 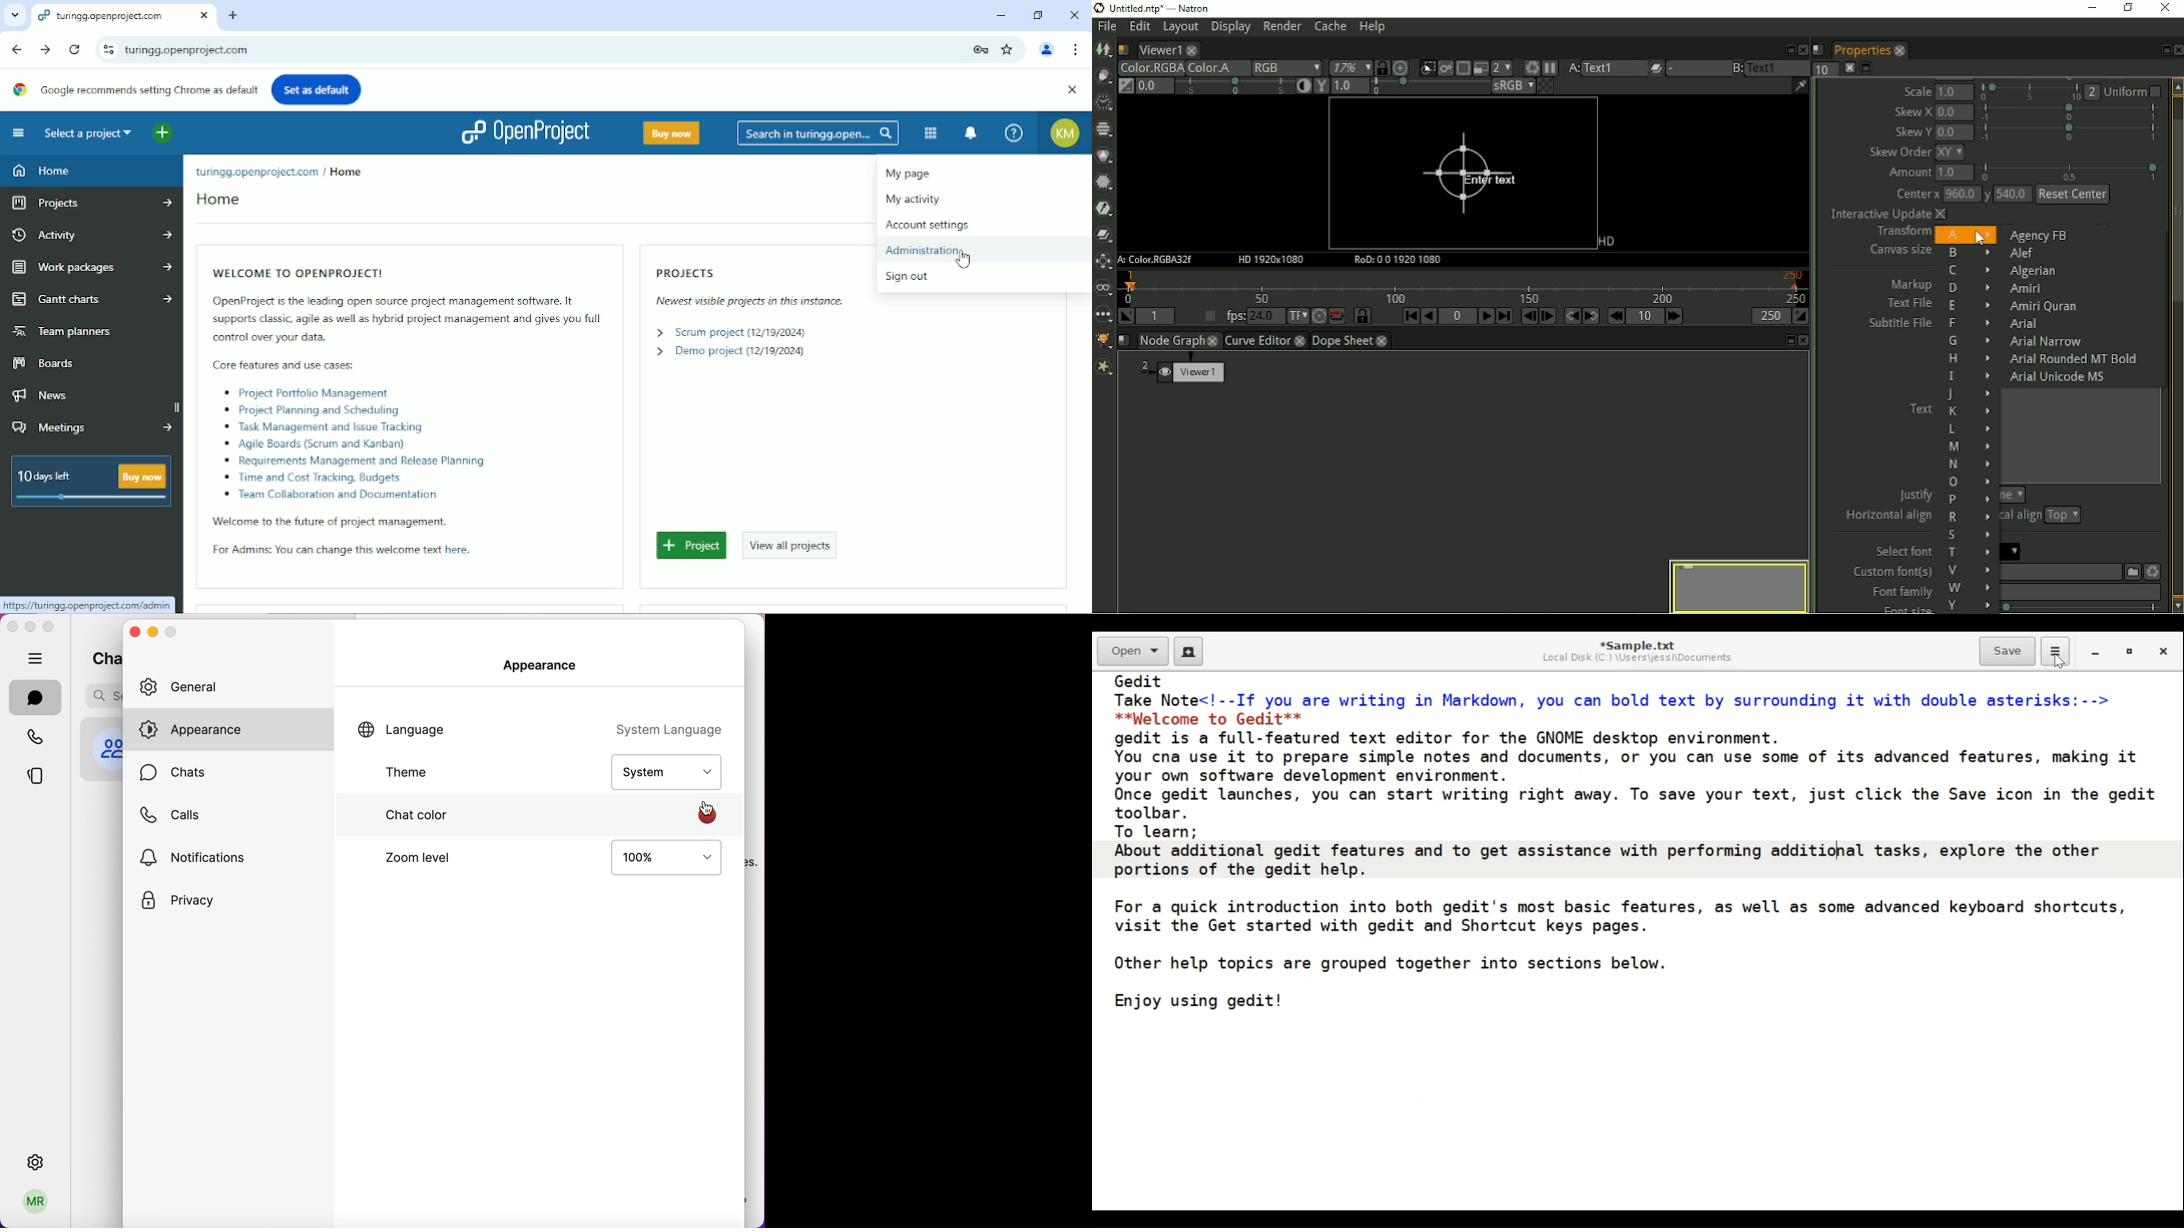 What do you see at coordinates (1048, 48) in the screenshot?
I see `Account` at bounding box center [1048, 48].